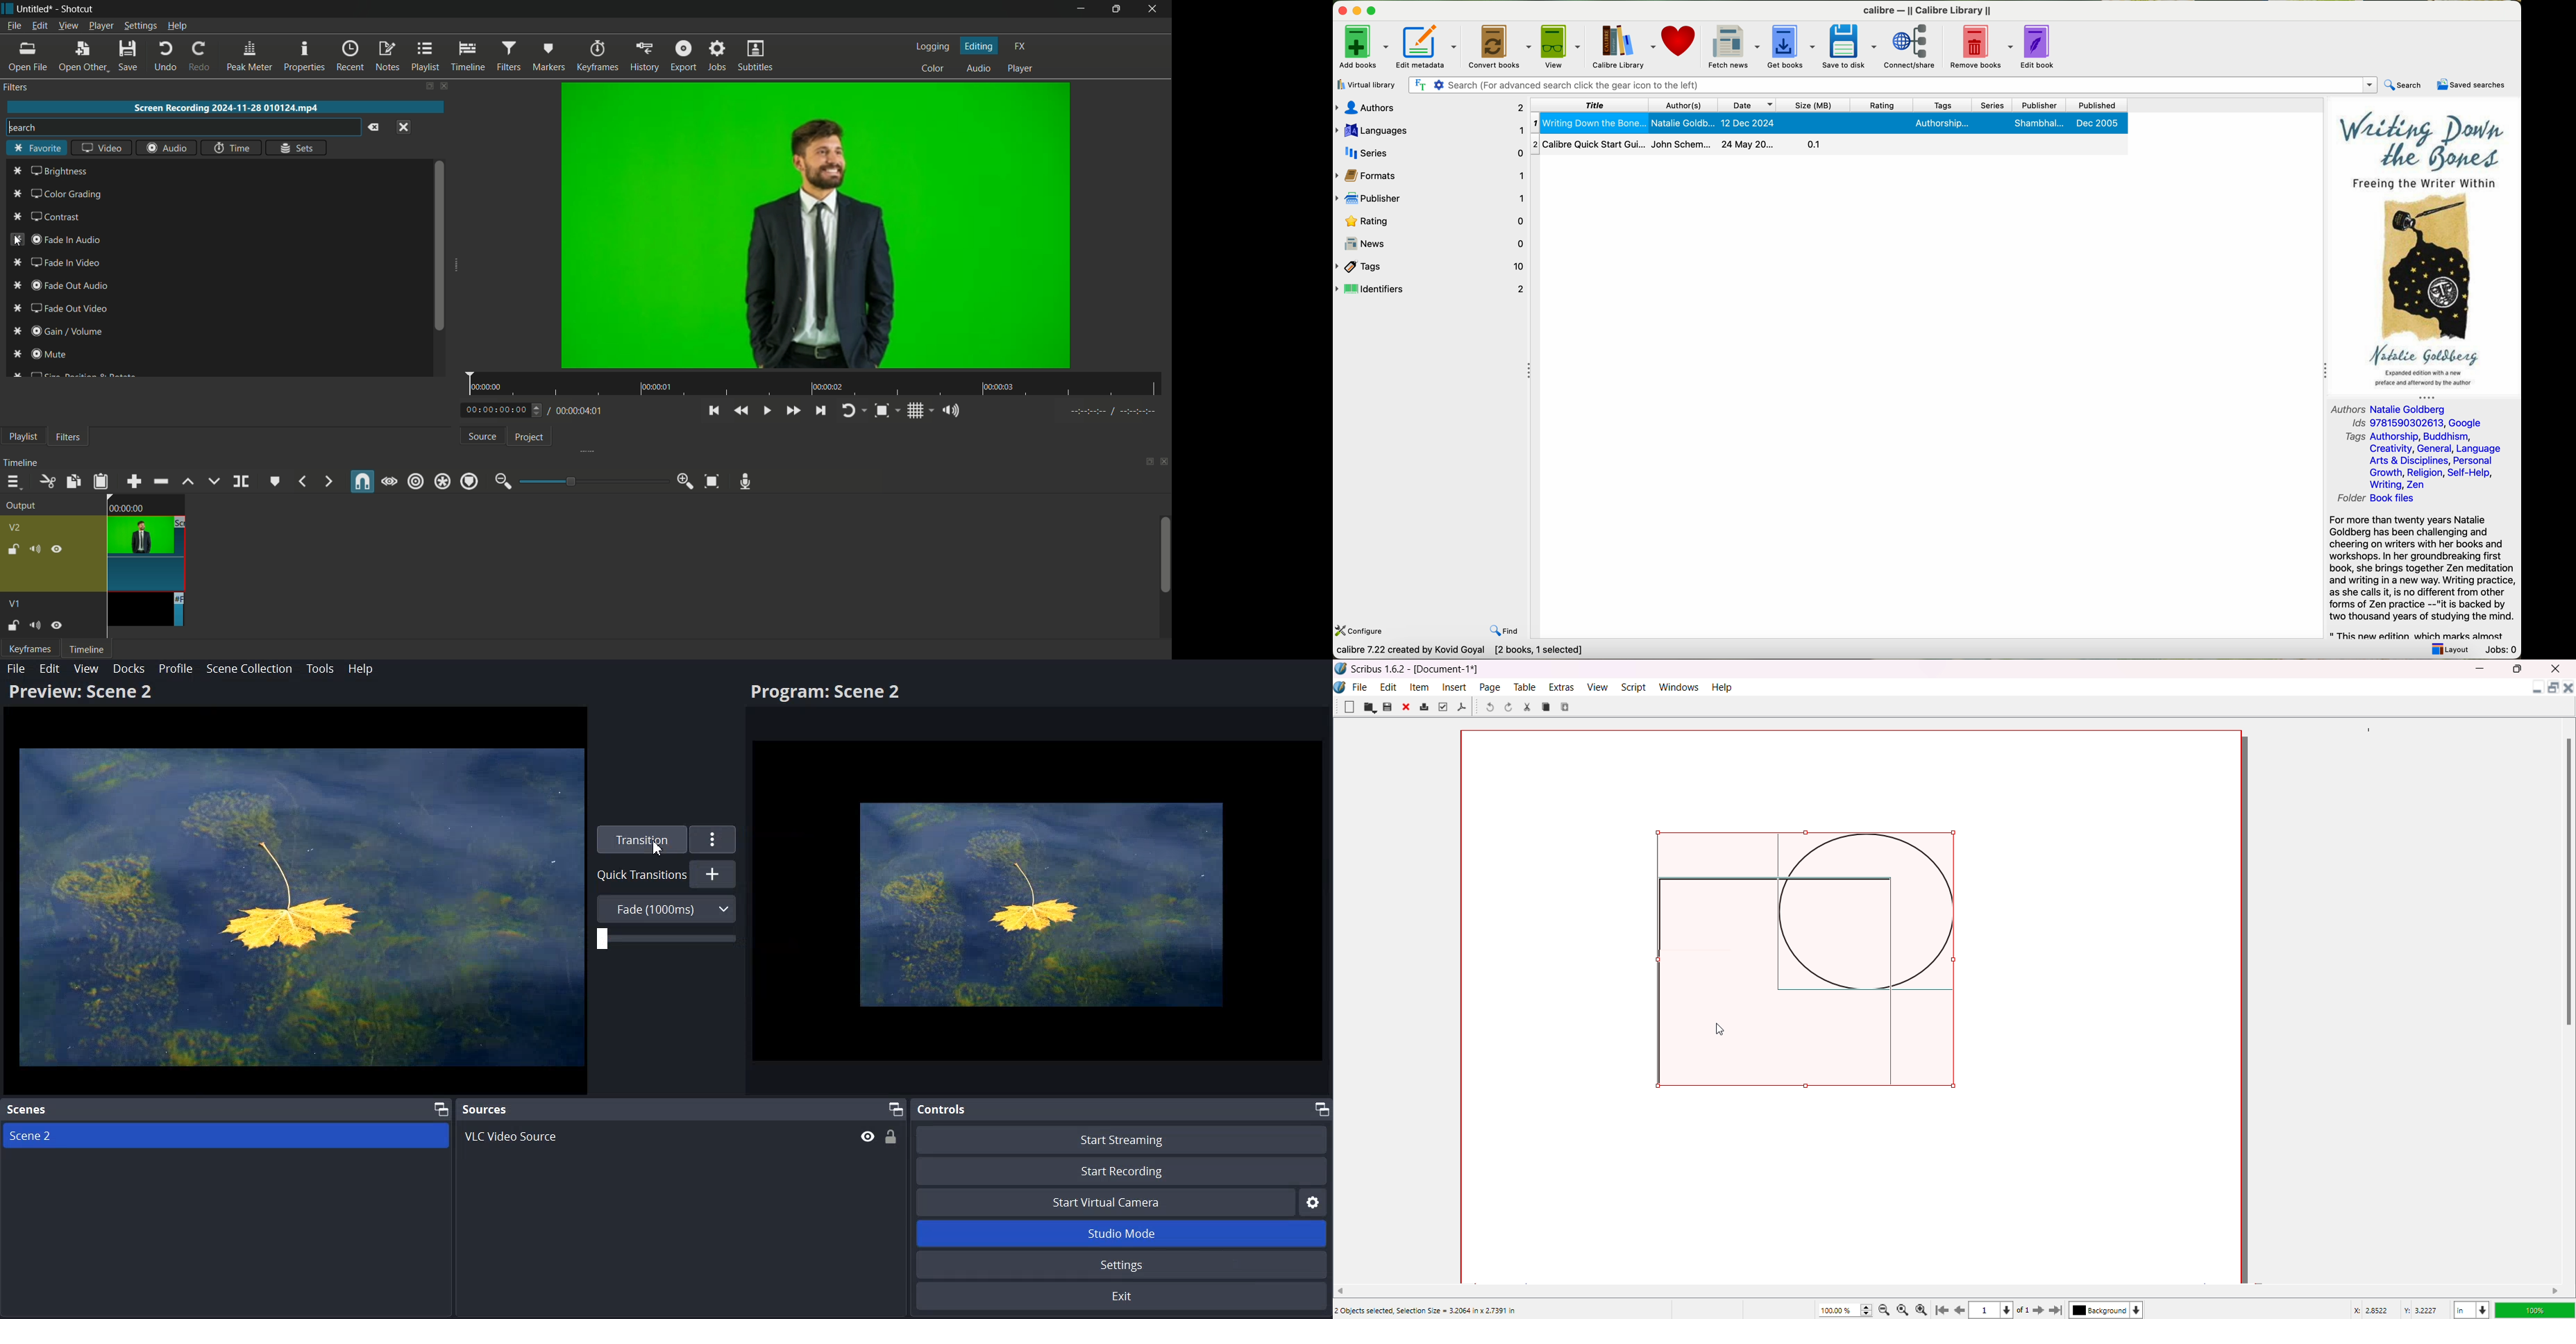  Describe the element at coordinates (1924, 1309) in the screenshot. I see `Zoom in` at that location.